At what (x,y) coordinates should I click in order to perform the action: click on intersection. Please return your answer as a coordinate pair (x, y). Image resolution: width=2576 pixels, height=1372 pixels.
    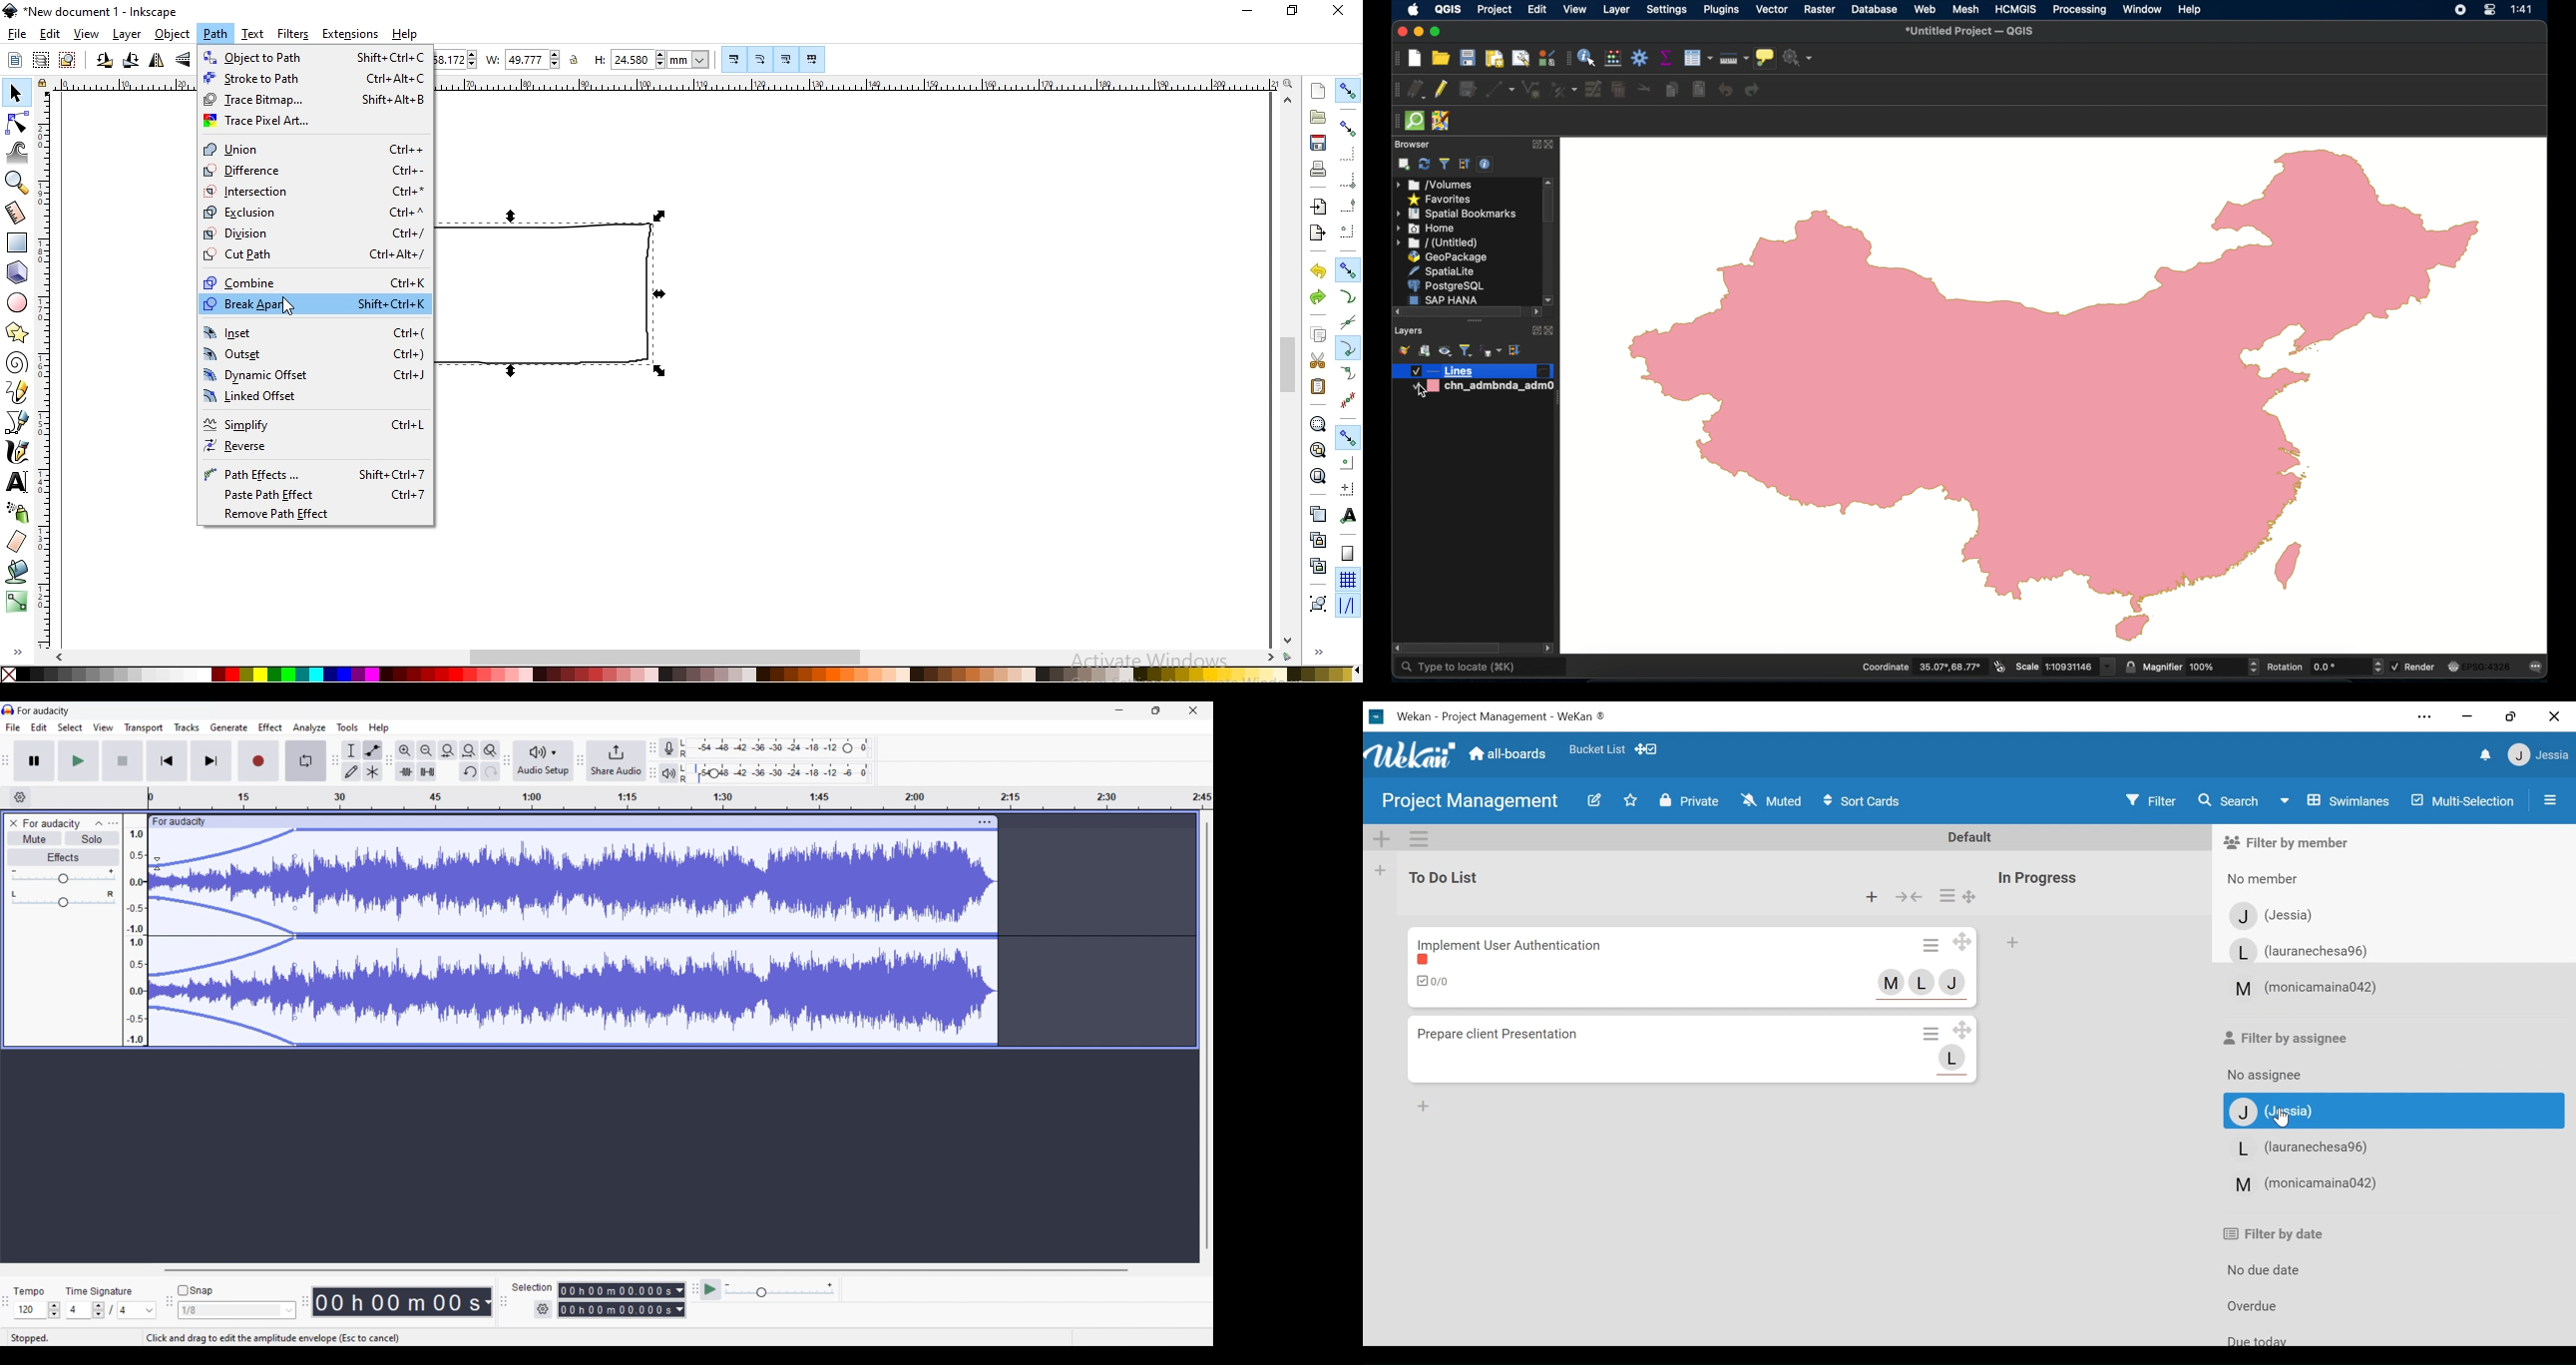
    Looking at the image, I should click on (315, 192).